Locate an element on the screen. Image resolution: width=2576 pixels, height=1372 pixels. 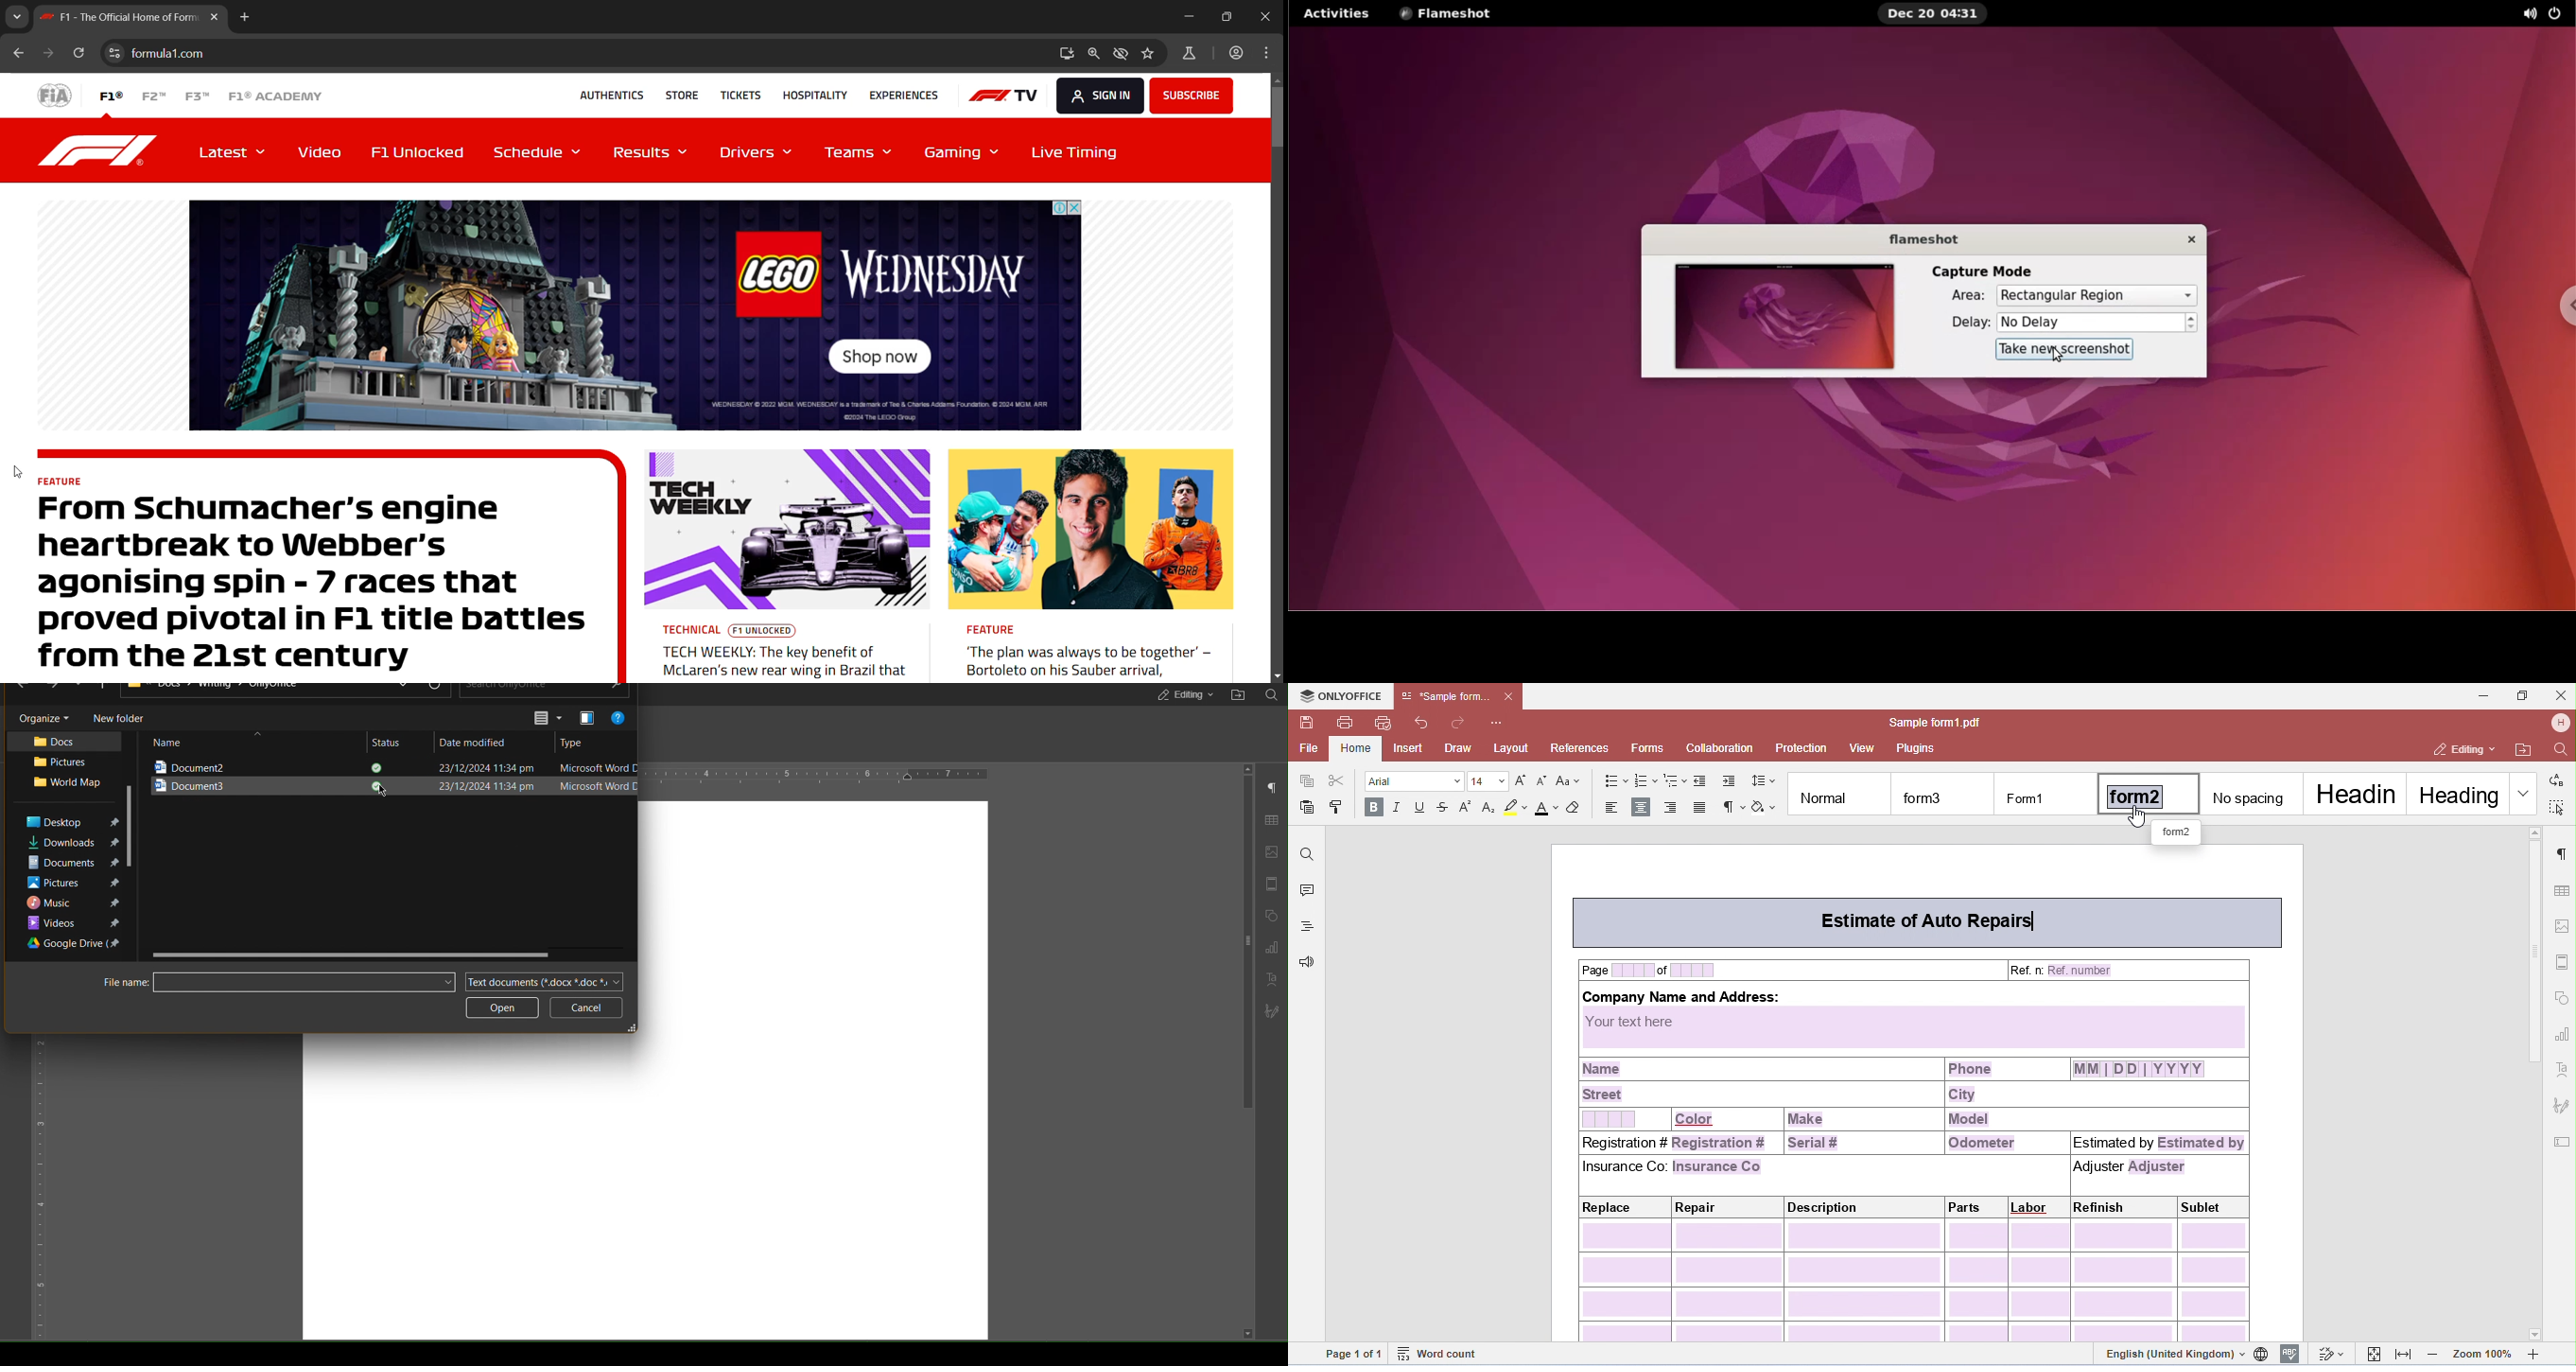
Header Footer is located at coordinates (1273, 885).